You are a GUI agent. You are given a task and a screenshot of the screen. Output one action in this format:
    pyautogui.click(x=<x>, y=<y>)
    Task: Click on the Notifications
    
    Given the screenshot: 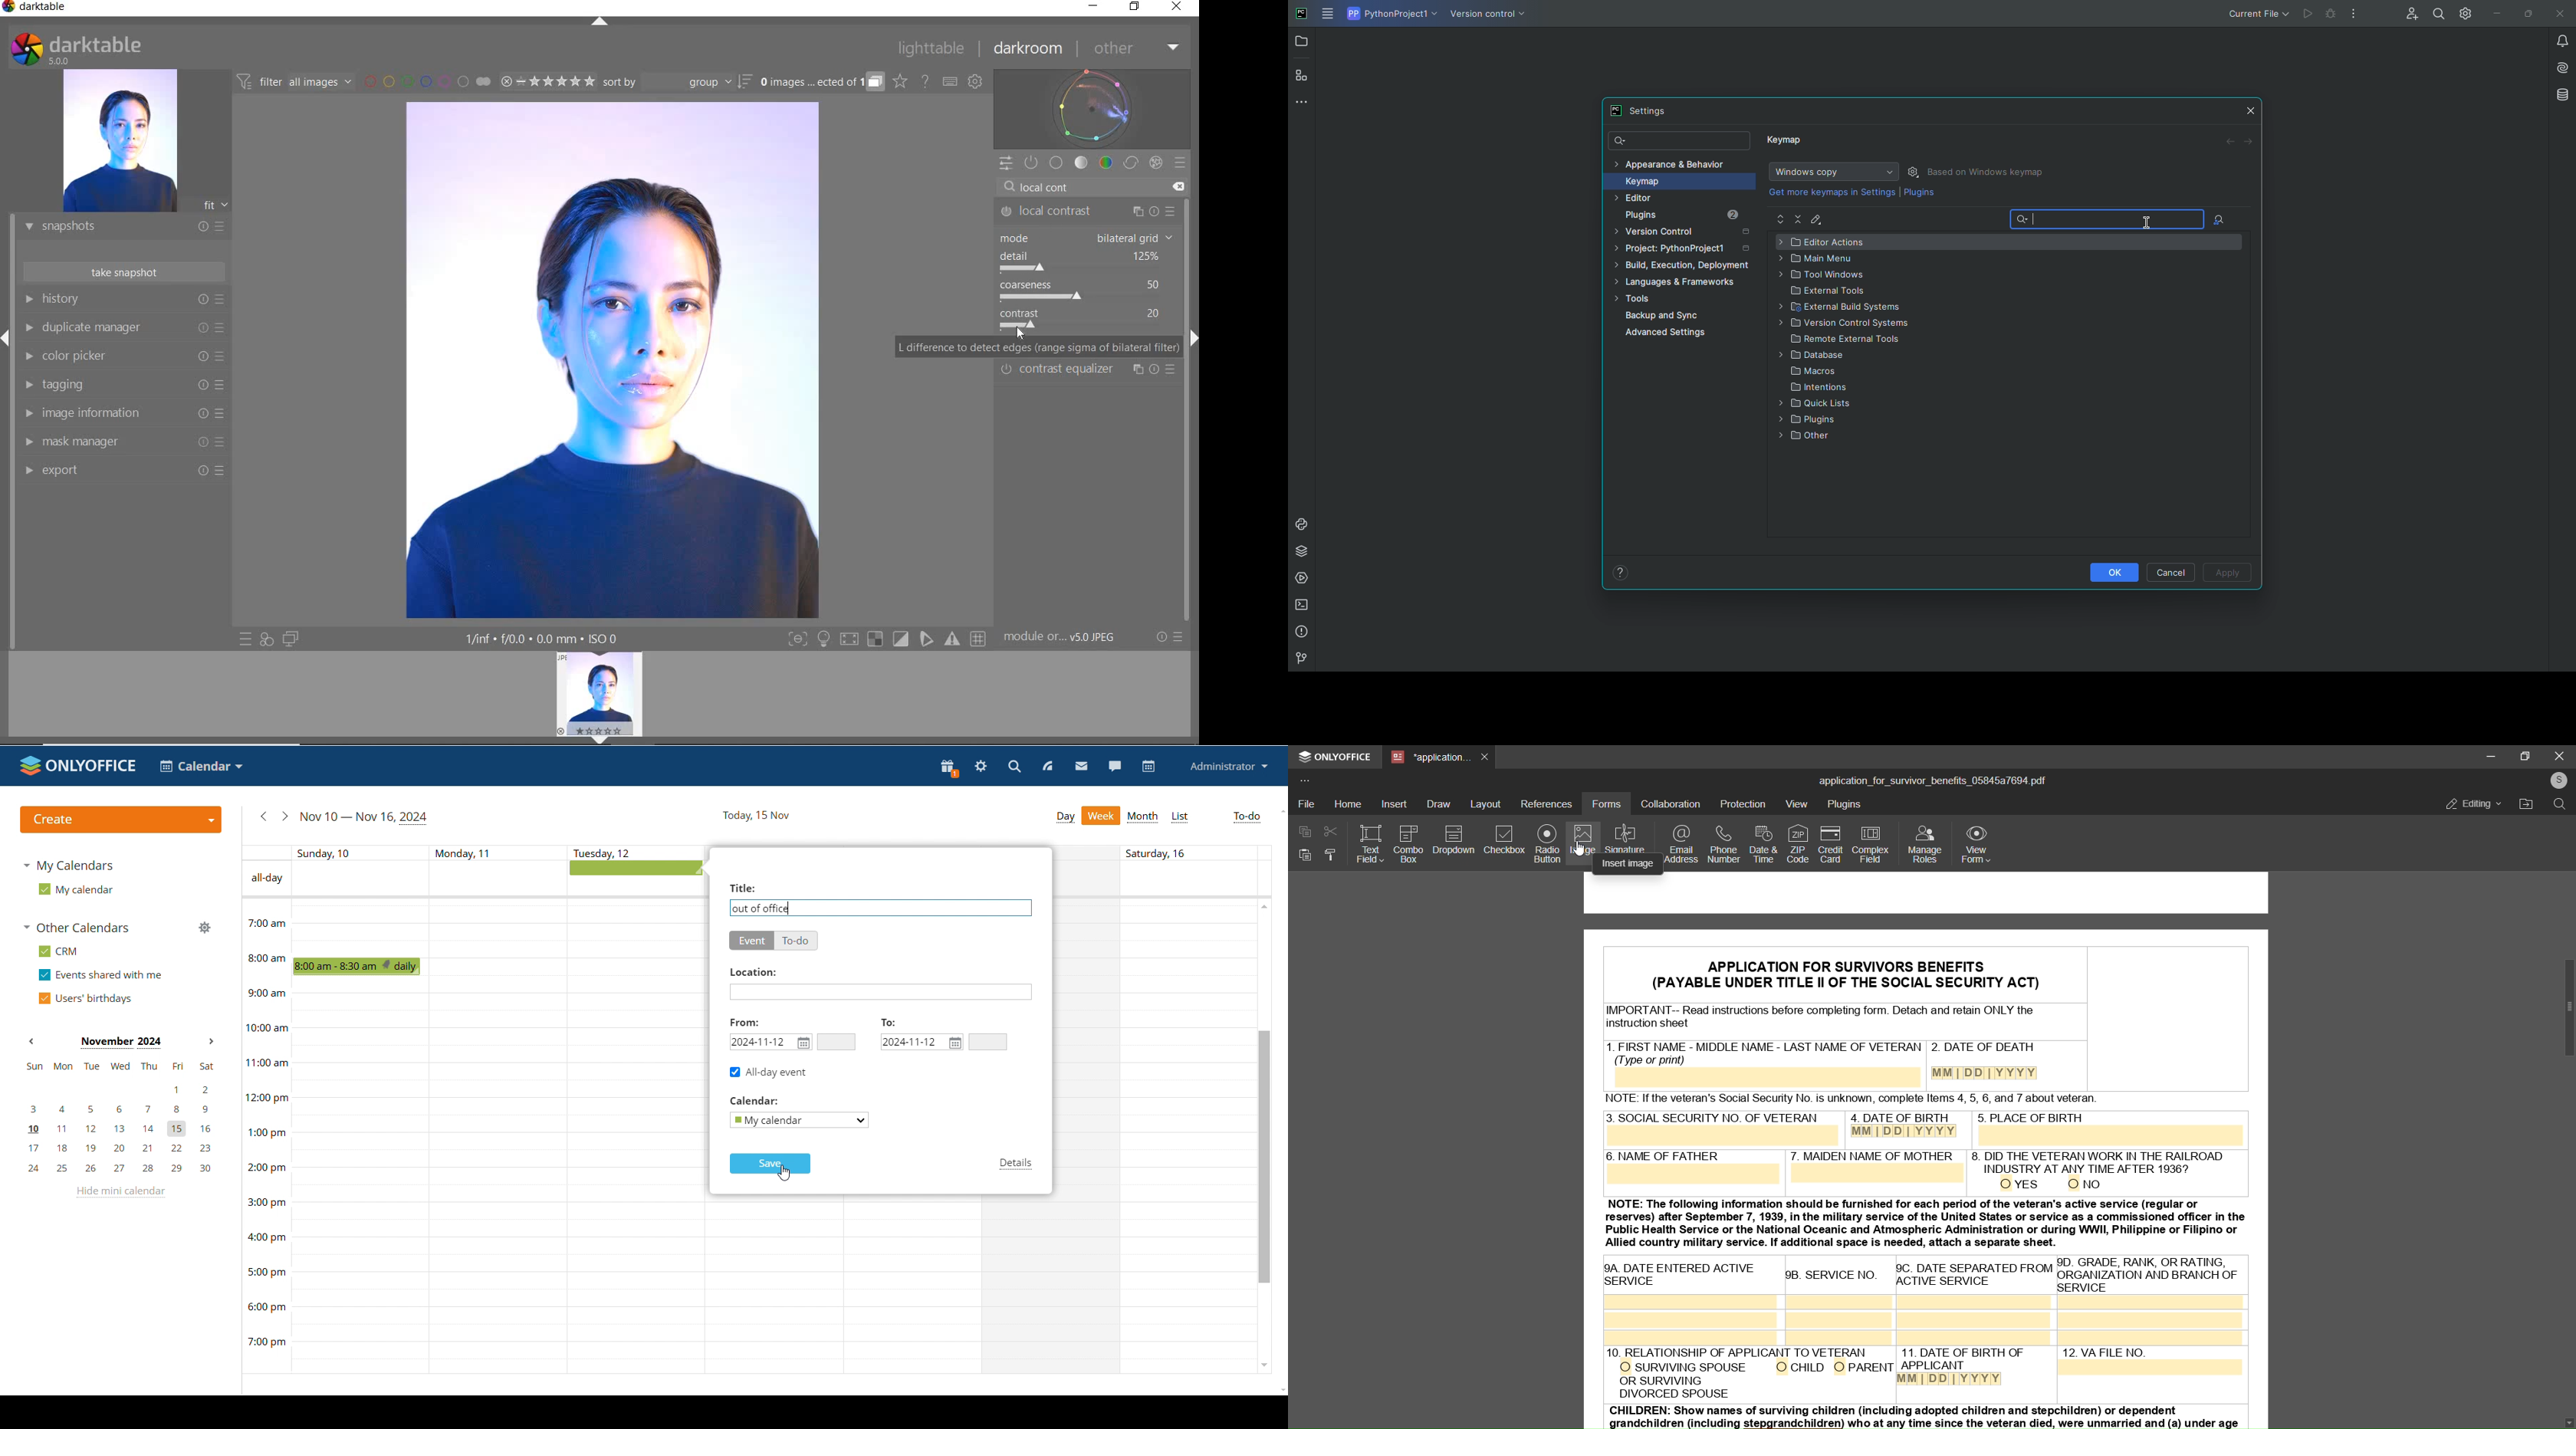 What is the action you would take?
    pyautogui.click(x=2555, y=40)
    